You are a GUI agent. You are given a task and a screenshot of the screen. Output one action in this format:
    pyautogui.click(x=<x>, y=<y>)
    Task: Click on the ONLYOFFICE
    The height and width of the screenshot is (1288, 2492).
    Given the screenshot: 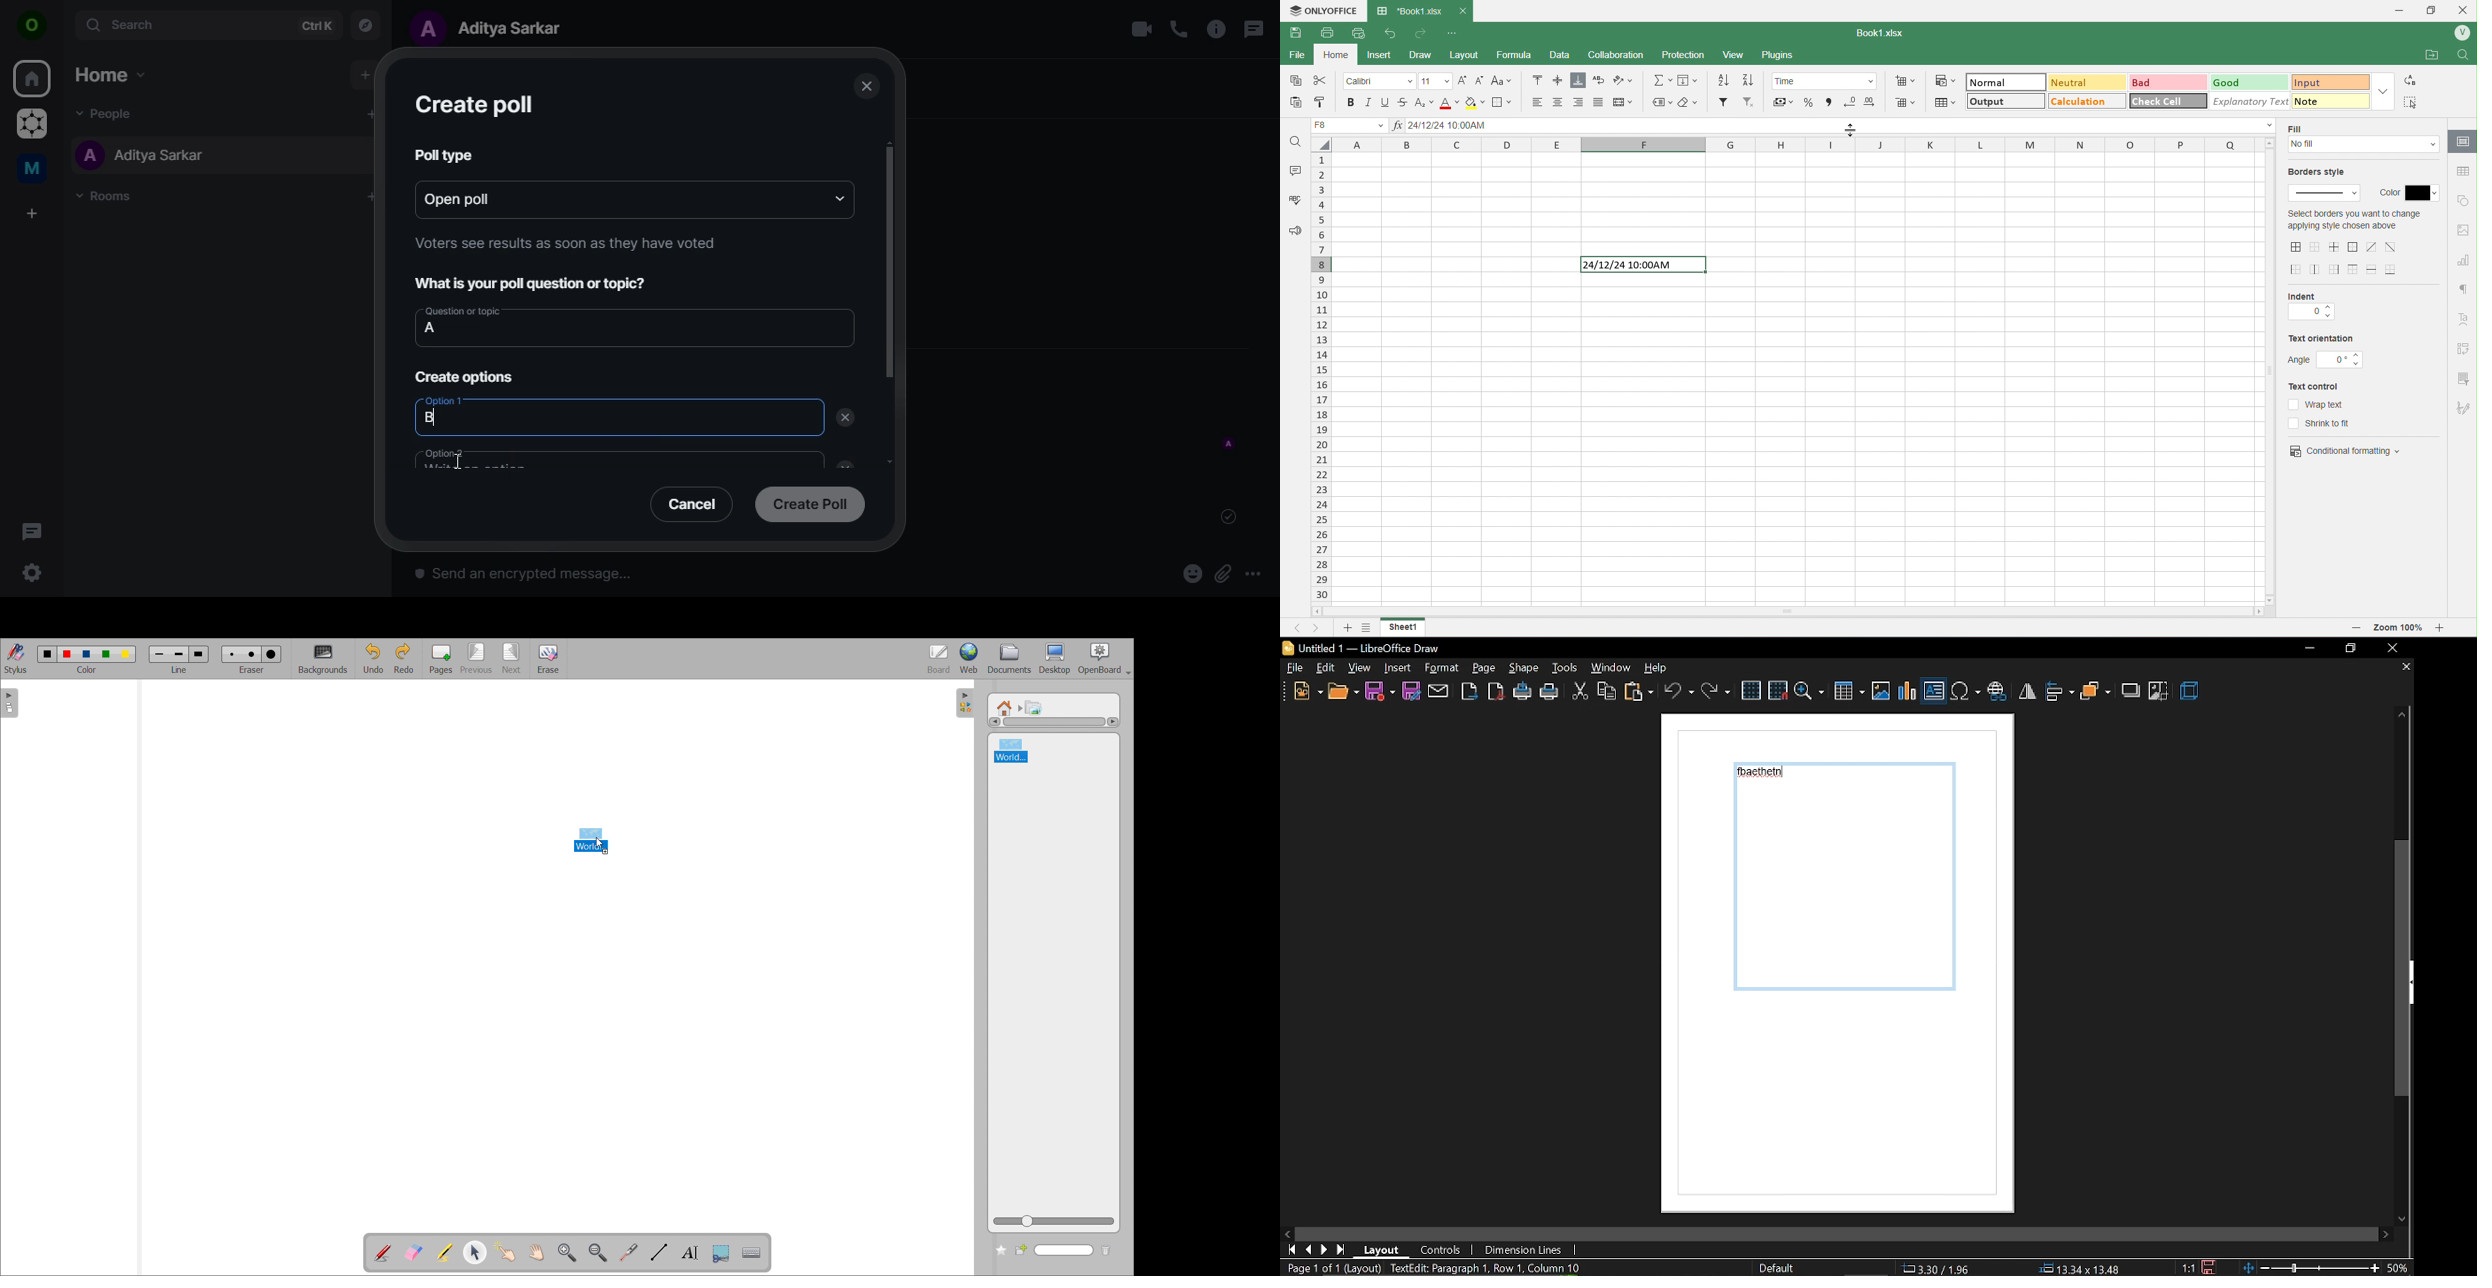 What is the action you would take?
    pyautogui.click(x=1323, y=9)
    